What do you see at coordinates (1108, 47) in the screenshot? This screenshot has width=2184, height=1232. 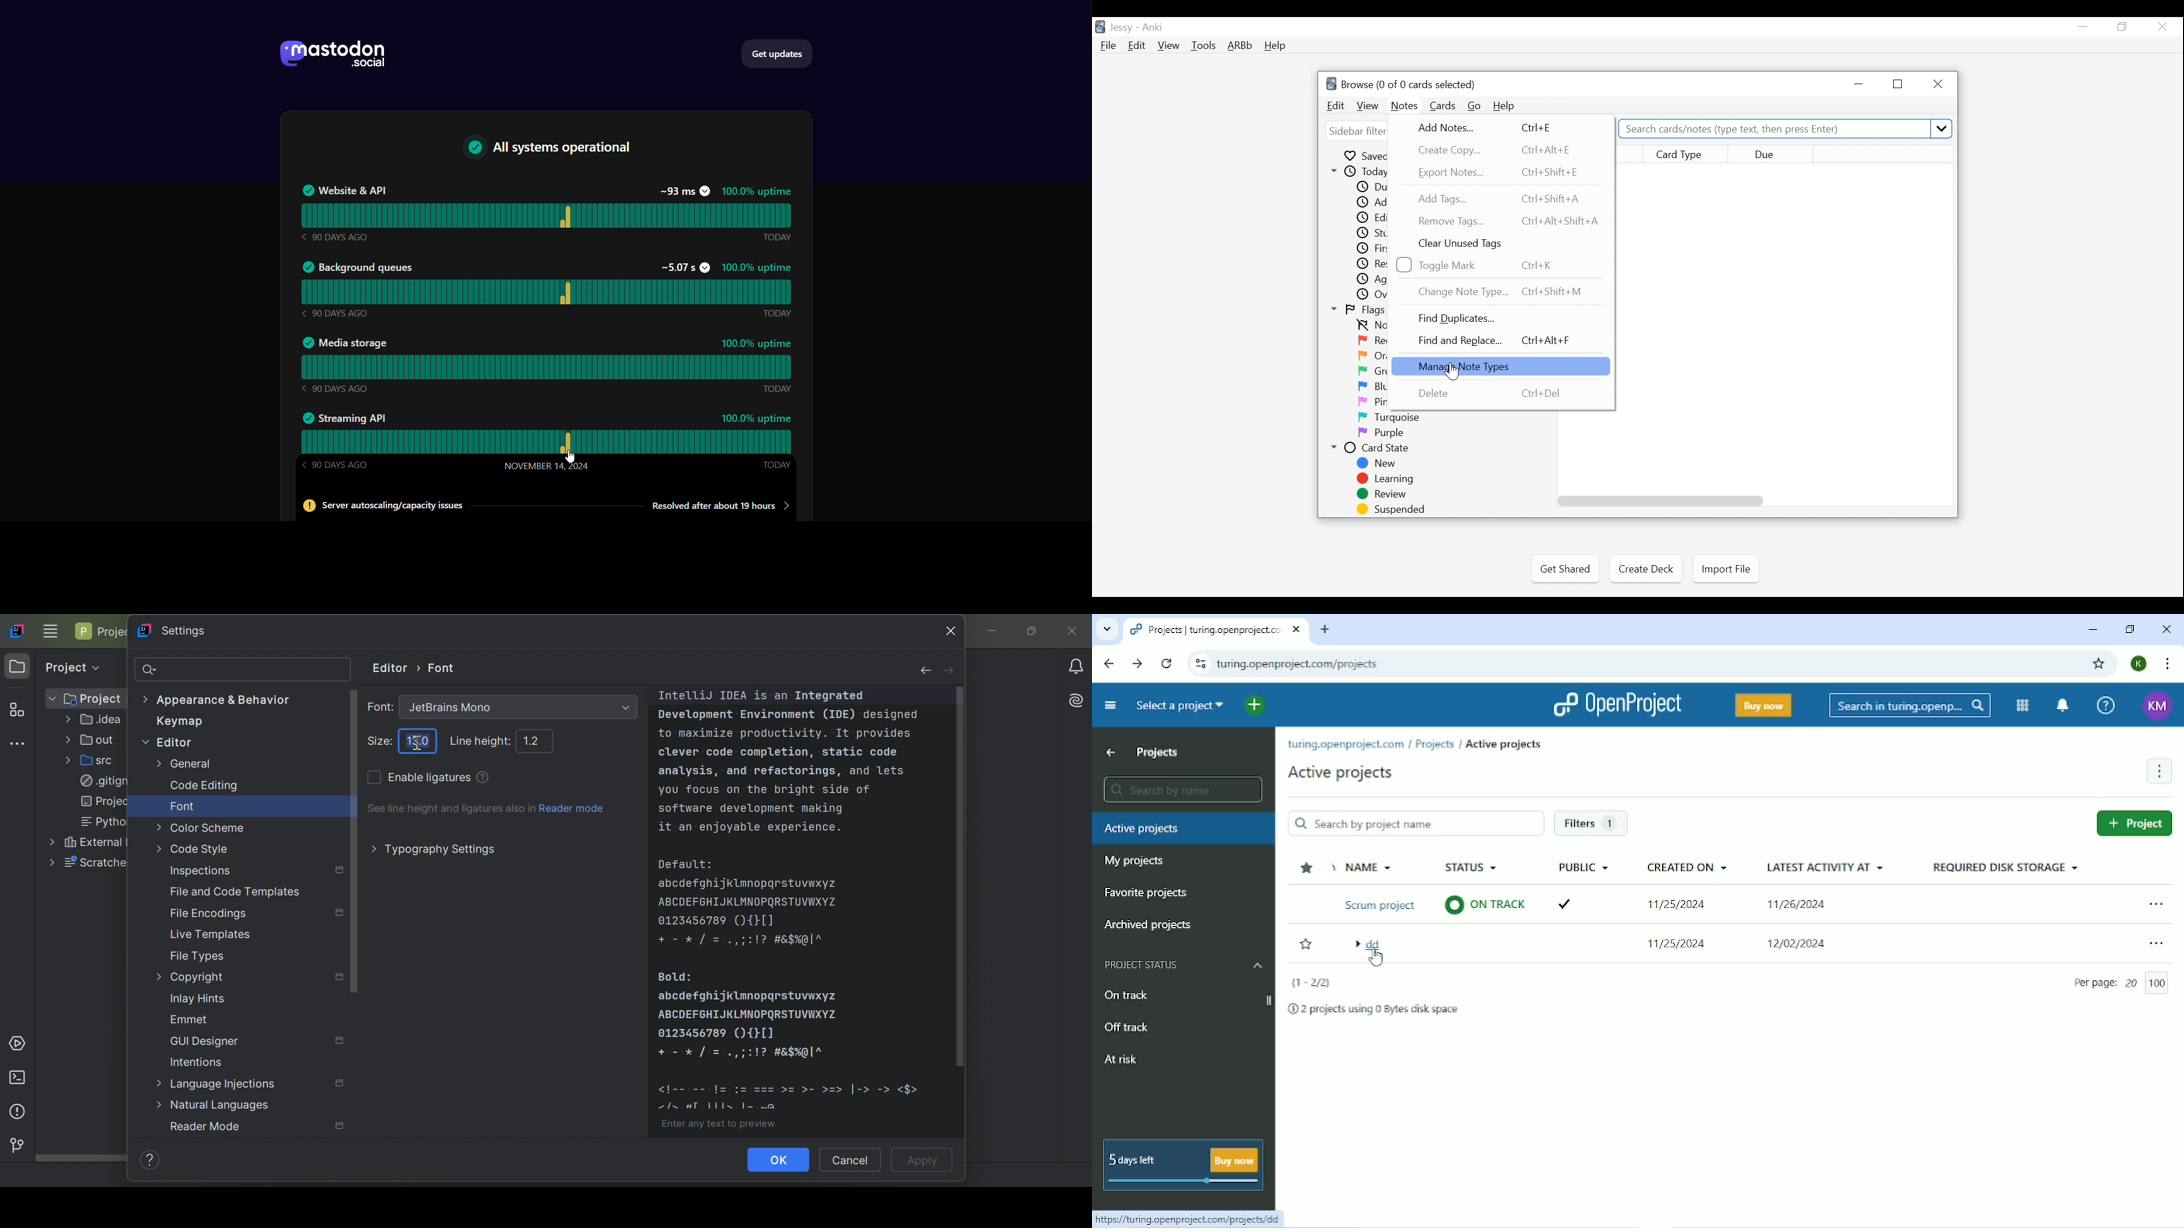 I see `File` at bounding box center [1108, 47].